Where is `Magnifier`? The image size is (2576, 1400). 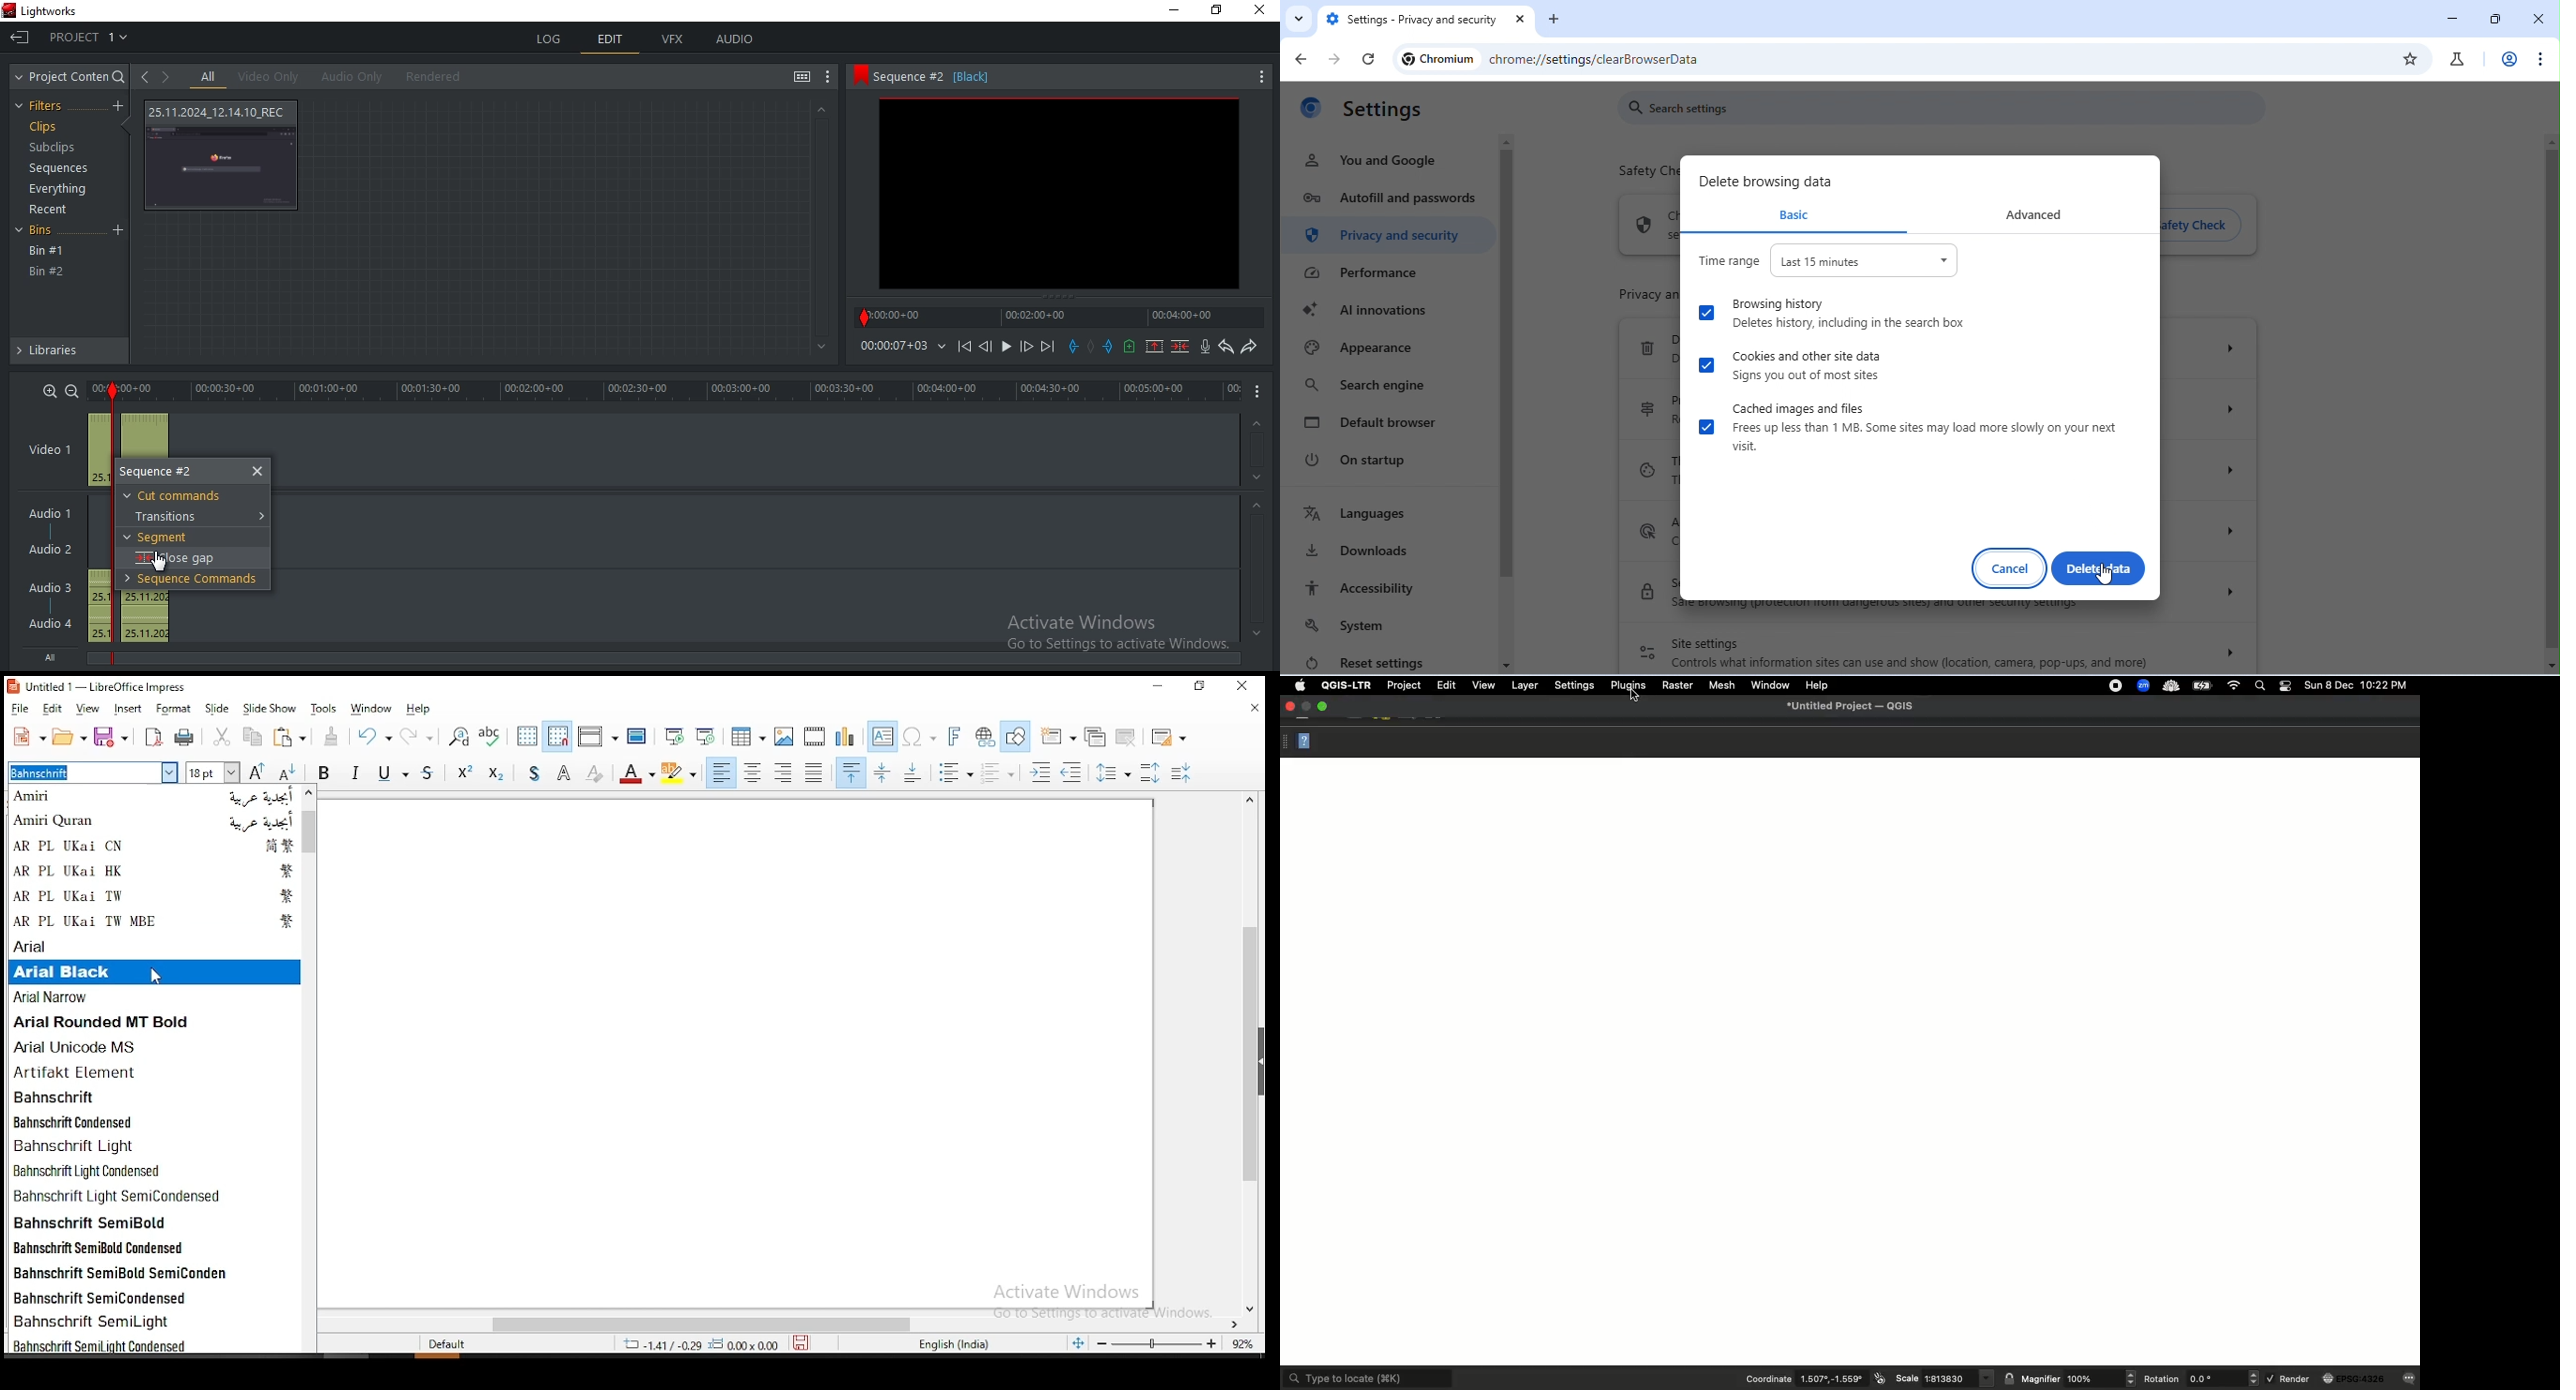 Magnifier is located at coordinates (2100, 1378).